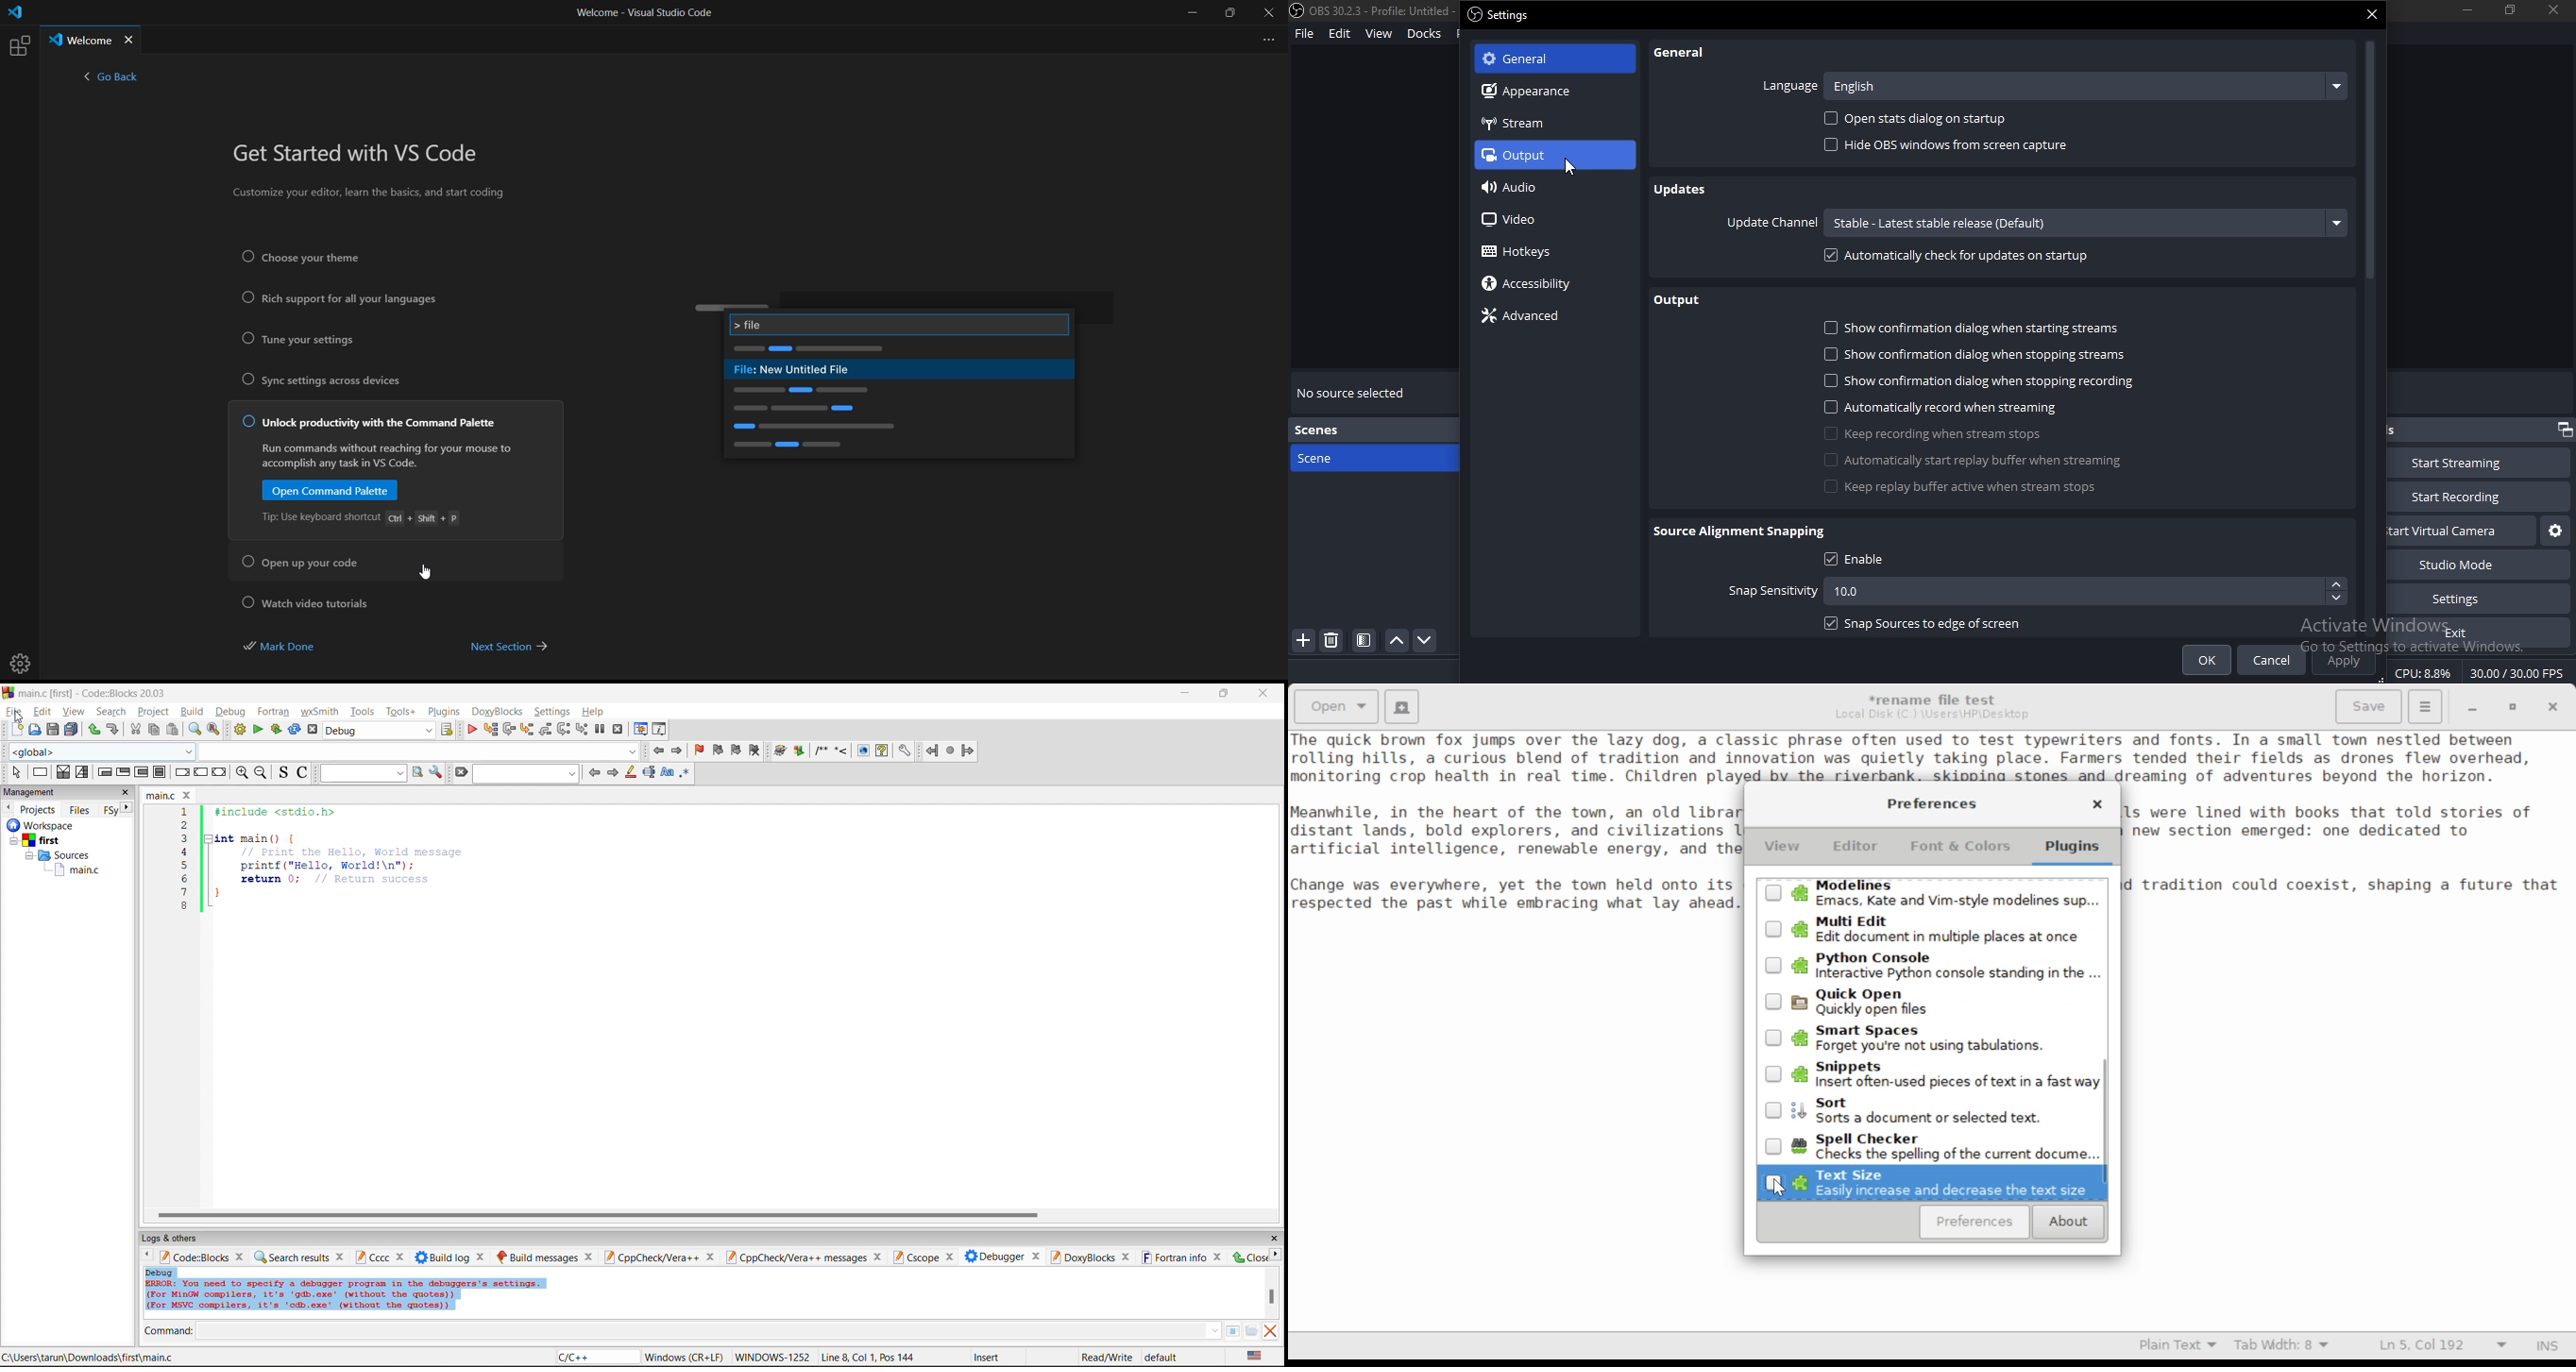 Image resolution: width=2576 pixels, height=1372 pixels. I want to click on printf("Hello, World!\n", so click(330, 865).